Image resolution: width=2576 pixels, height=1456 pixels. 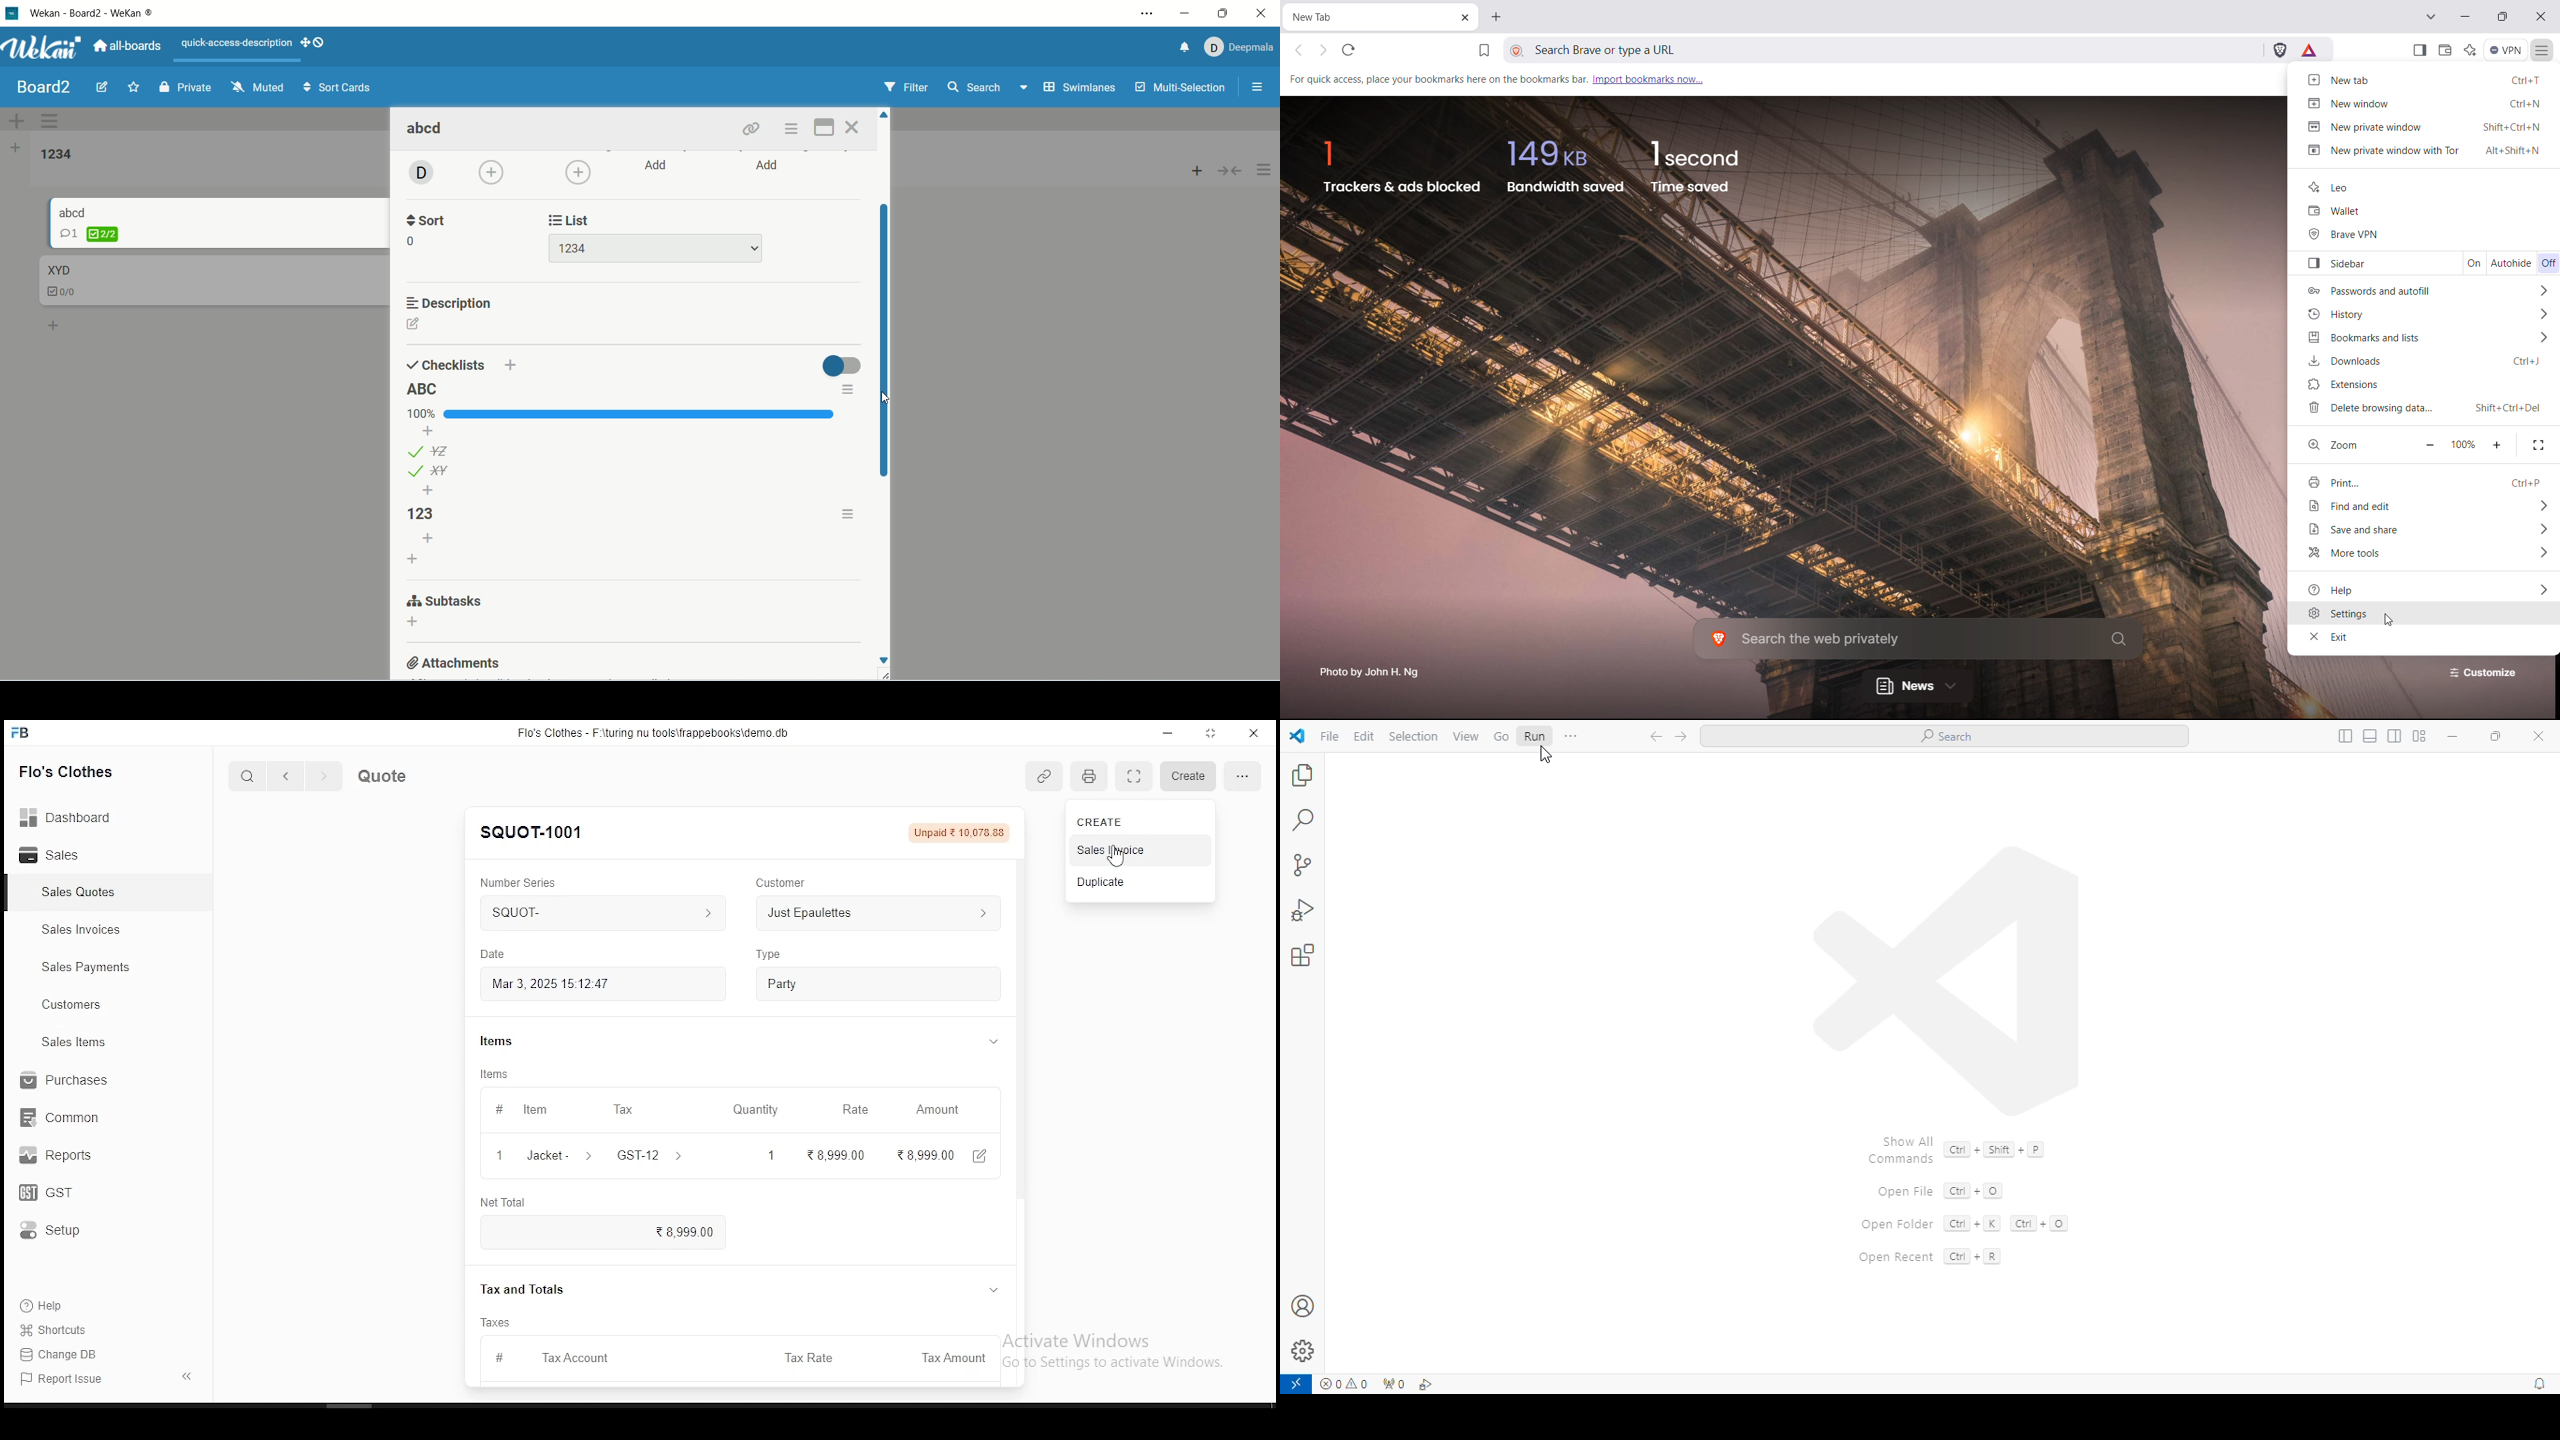 What do you see at coordinates (75, 818) in the screenshot?
I see `Dashboard` at bounding box center [75, 818].